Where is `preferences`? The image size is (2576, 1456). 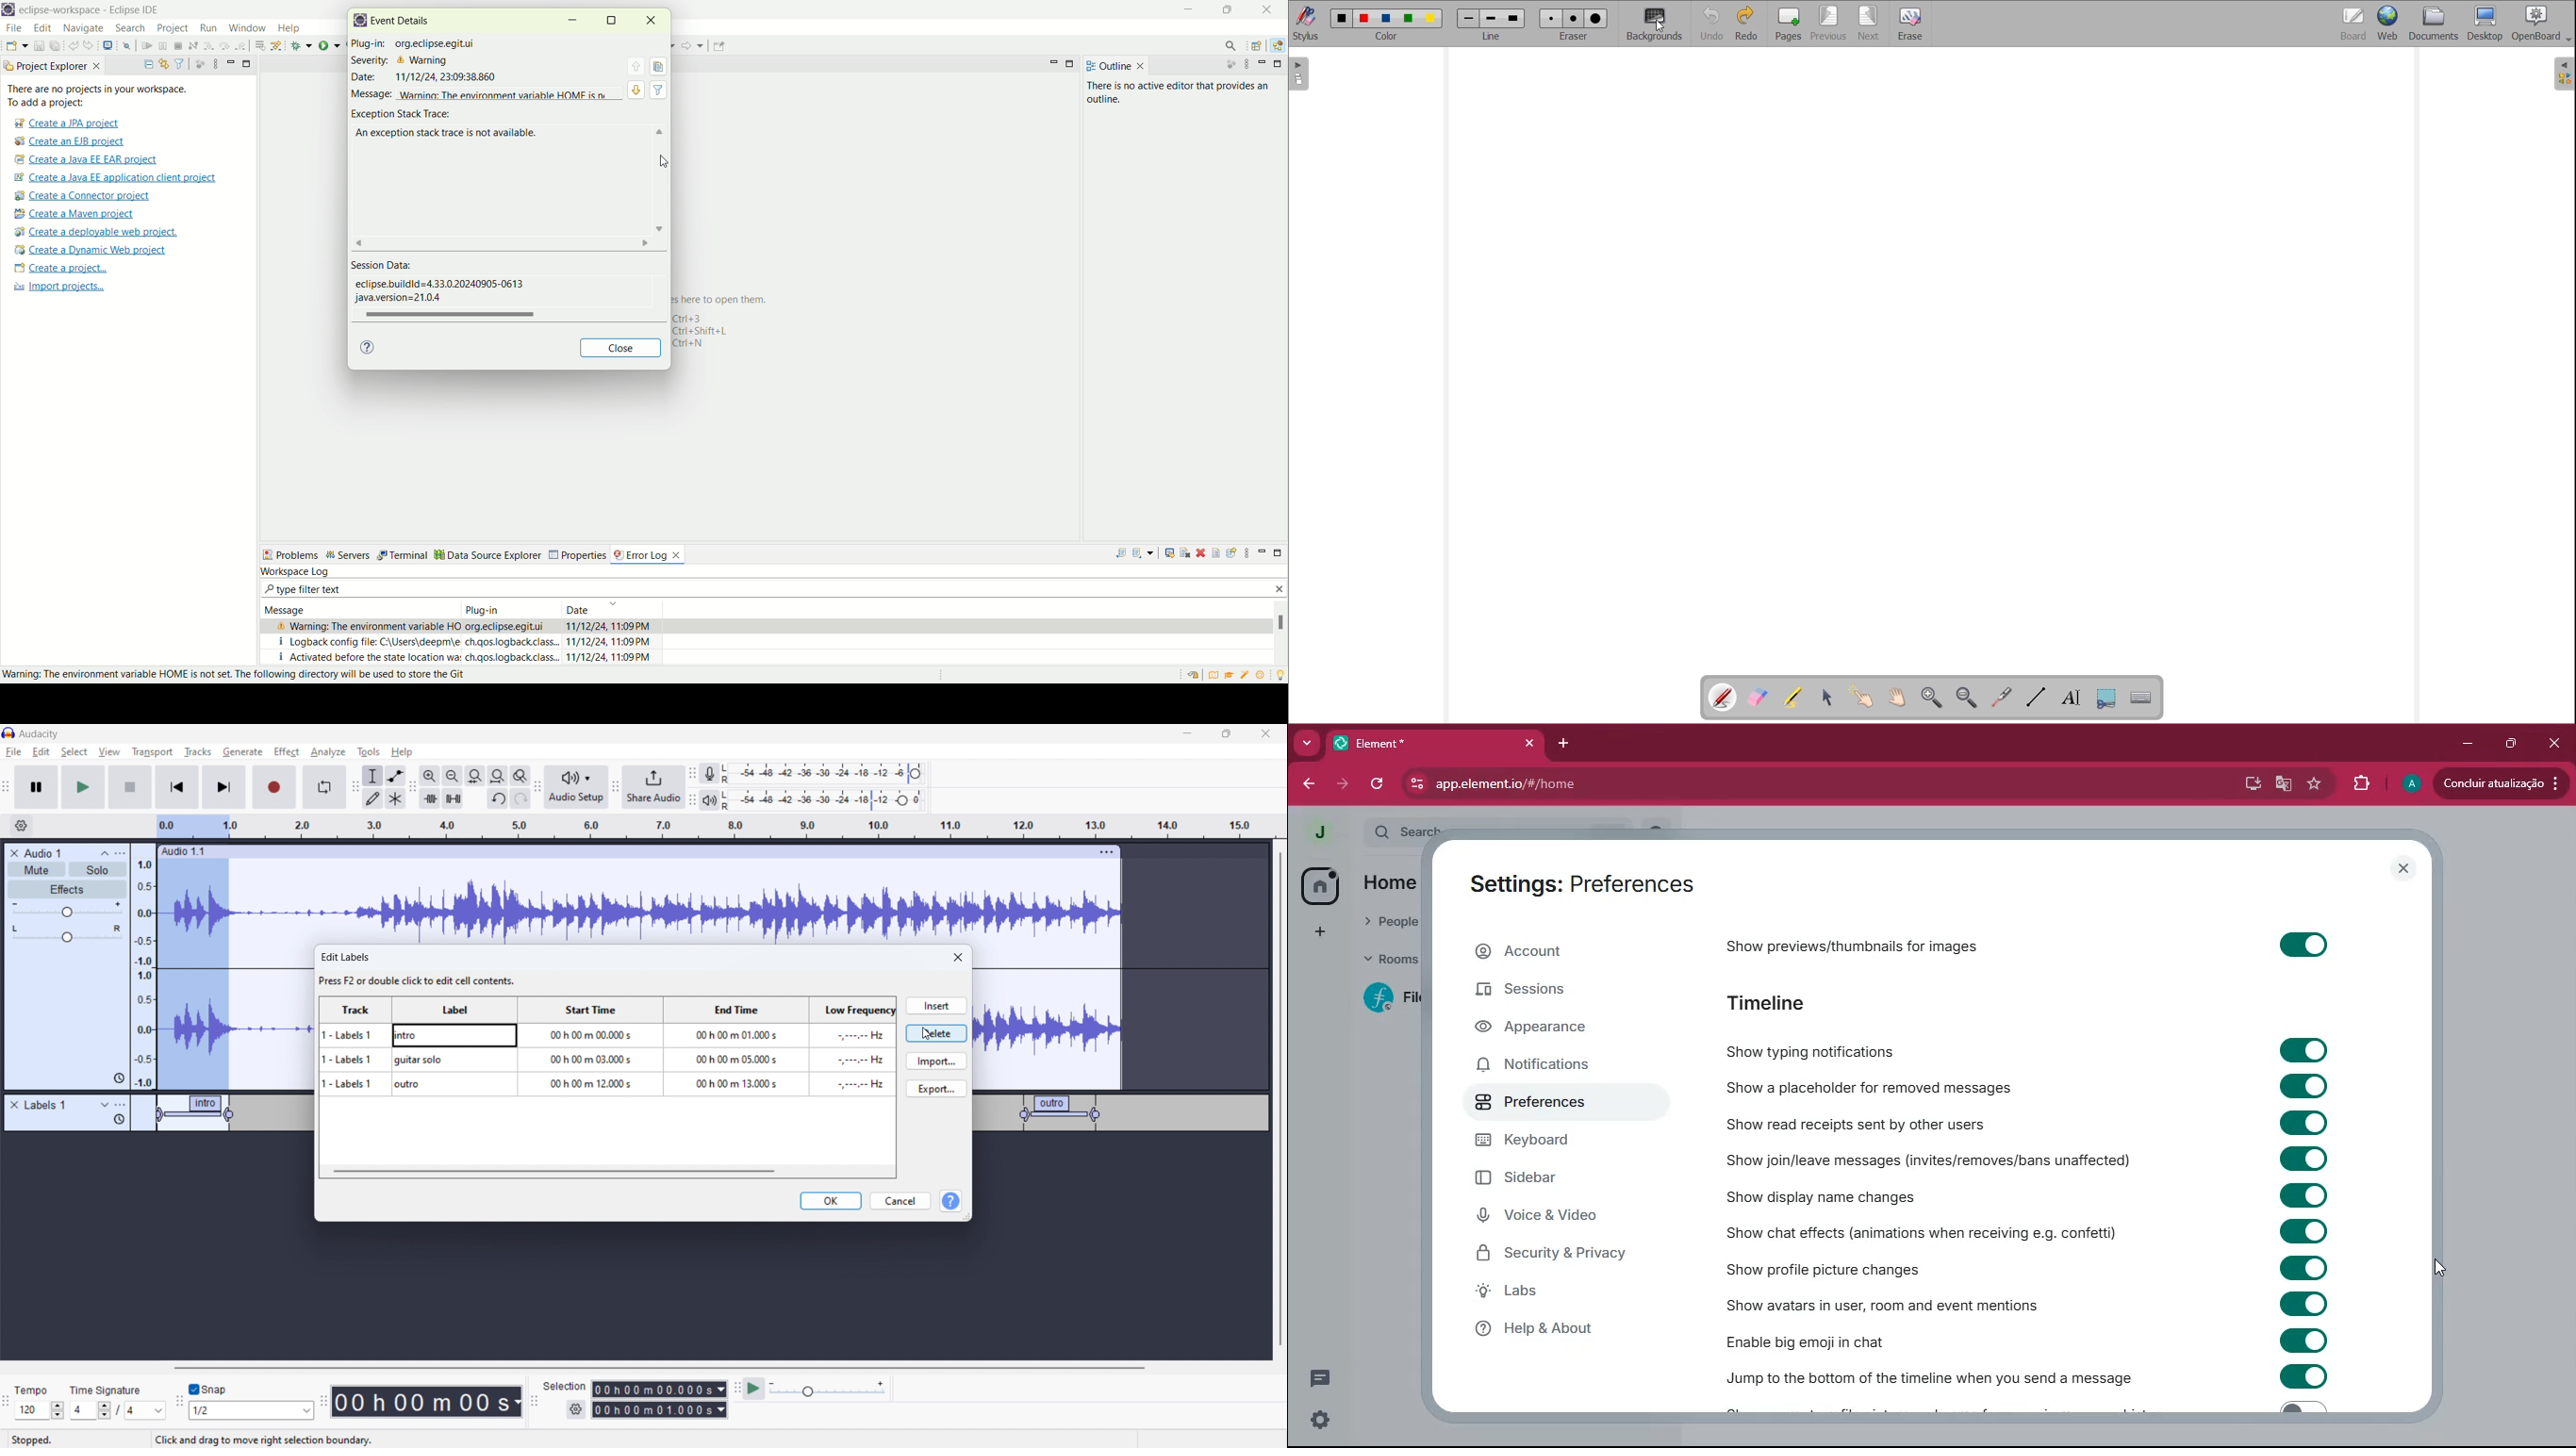
preferences is located at coordinates (1555, 1104).